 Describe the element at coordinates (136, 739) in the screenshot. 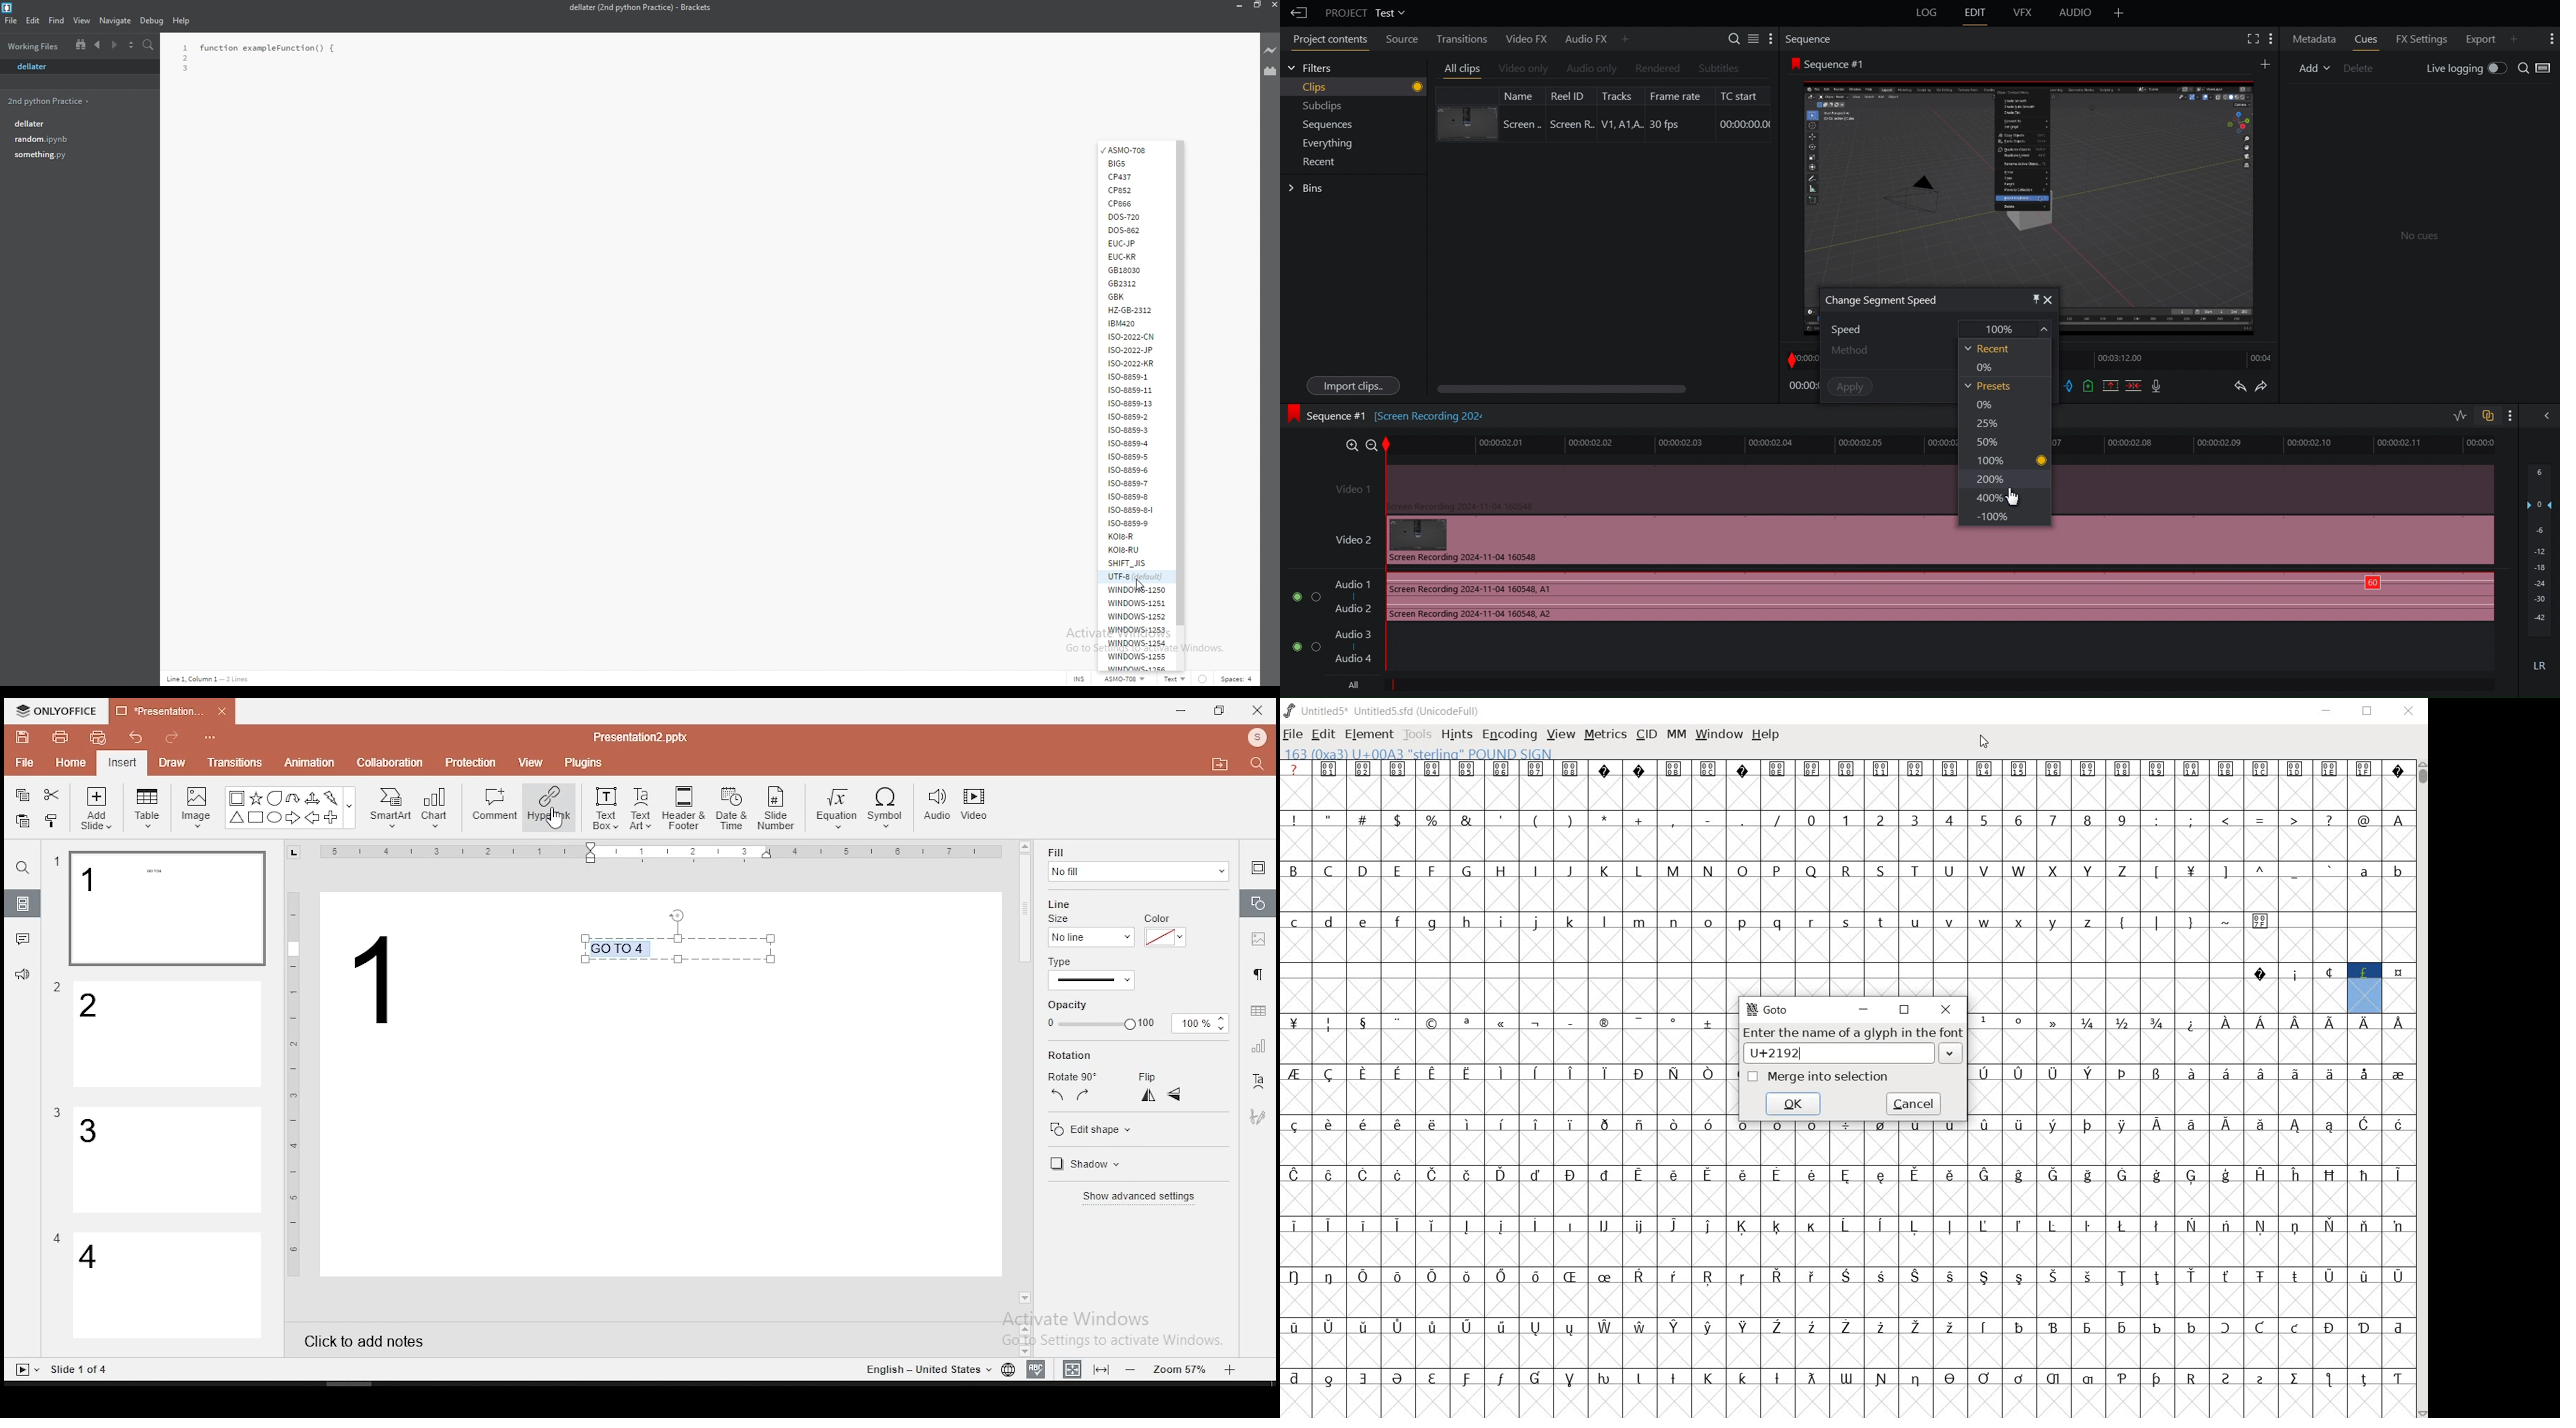

I see `undo` at that location.